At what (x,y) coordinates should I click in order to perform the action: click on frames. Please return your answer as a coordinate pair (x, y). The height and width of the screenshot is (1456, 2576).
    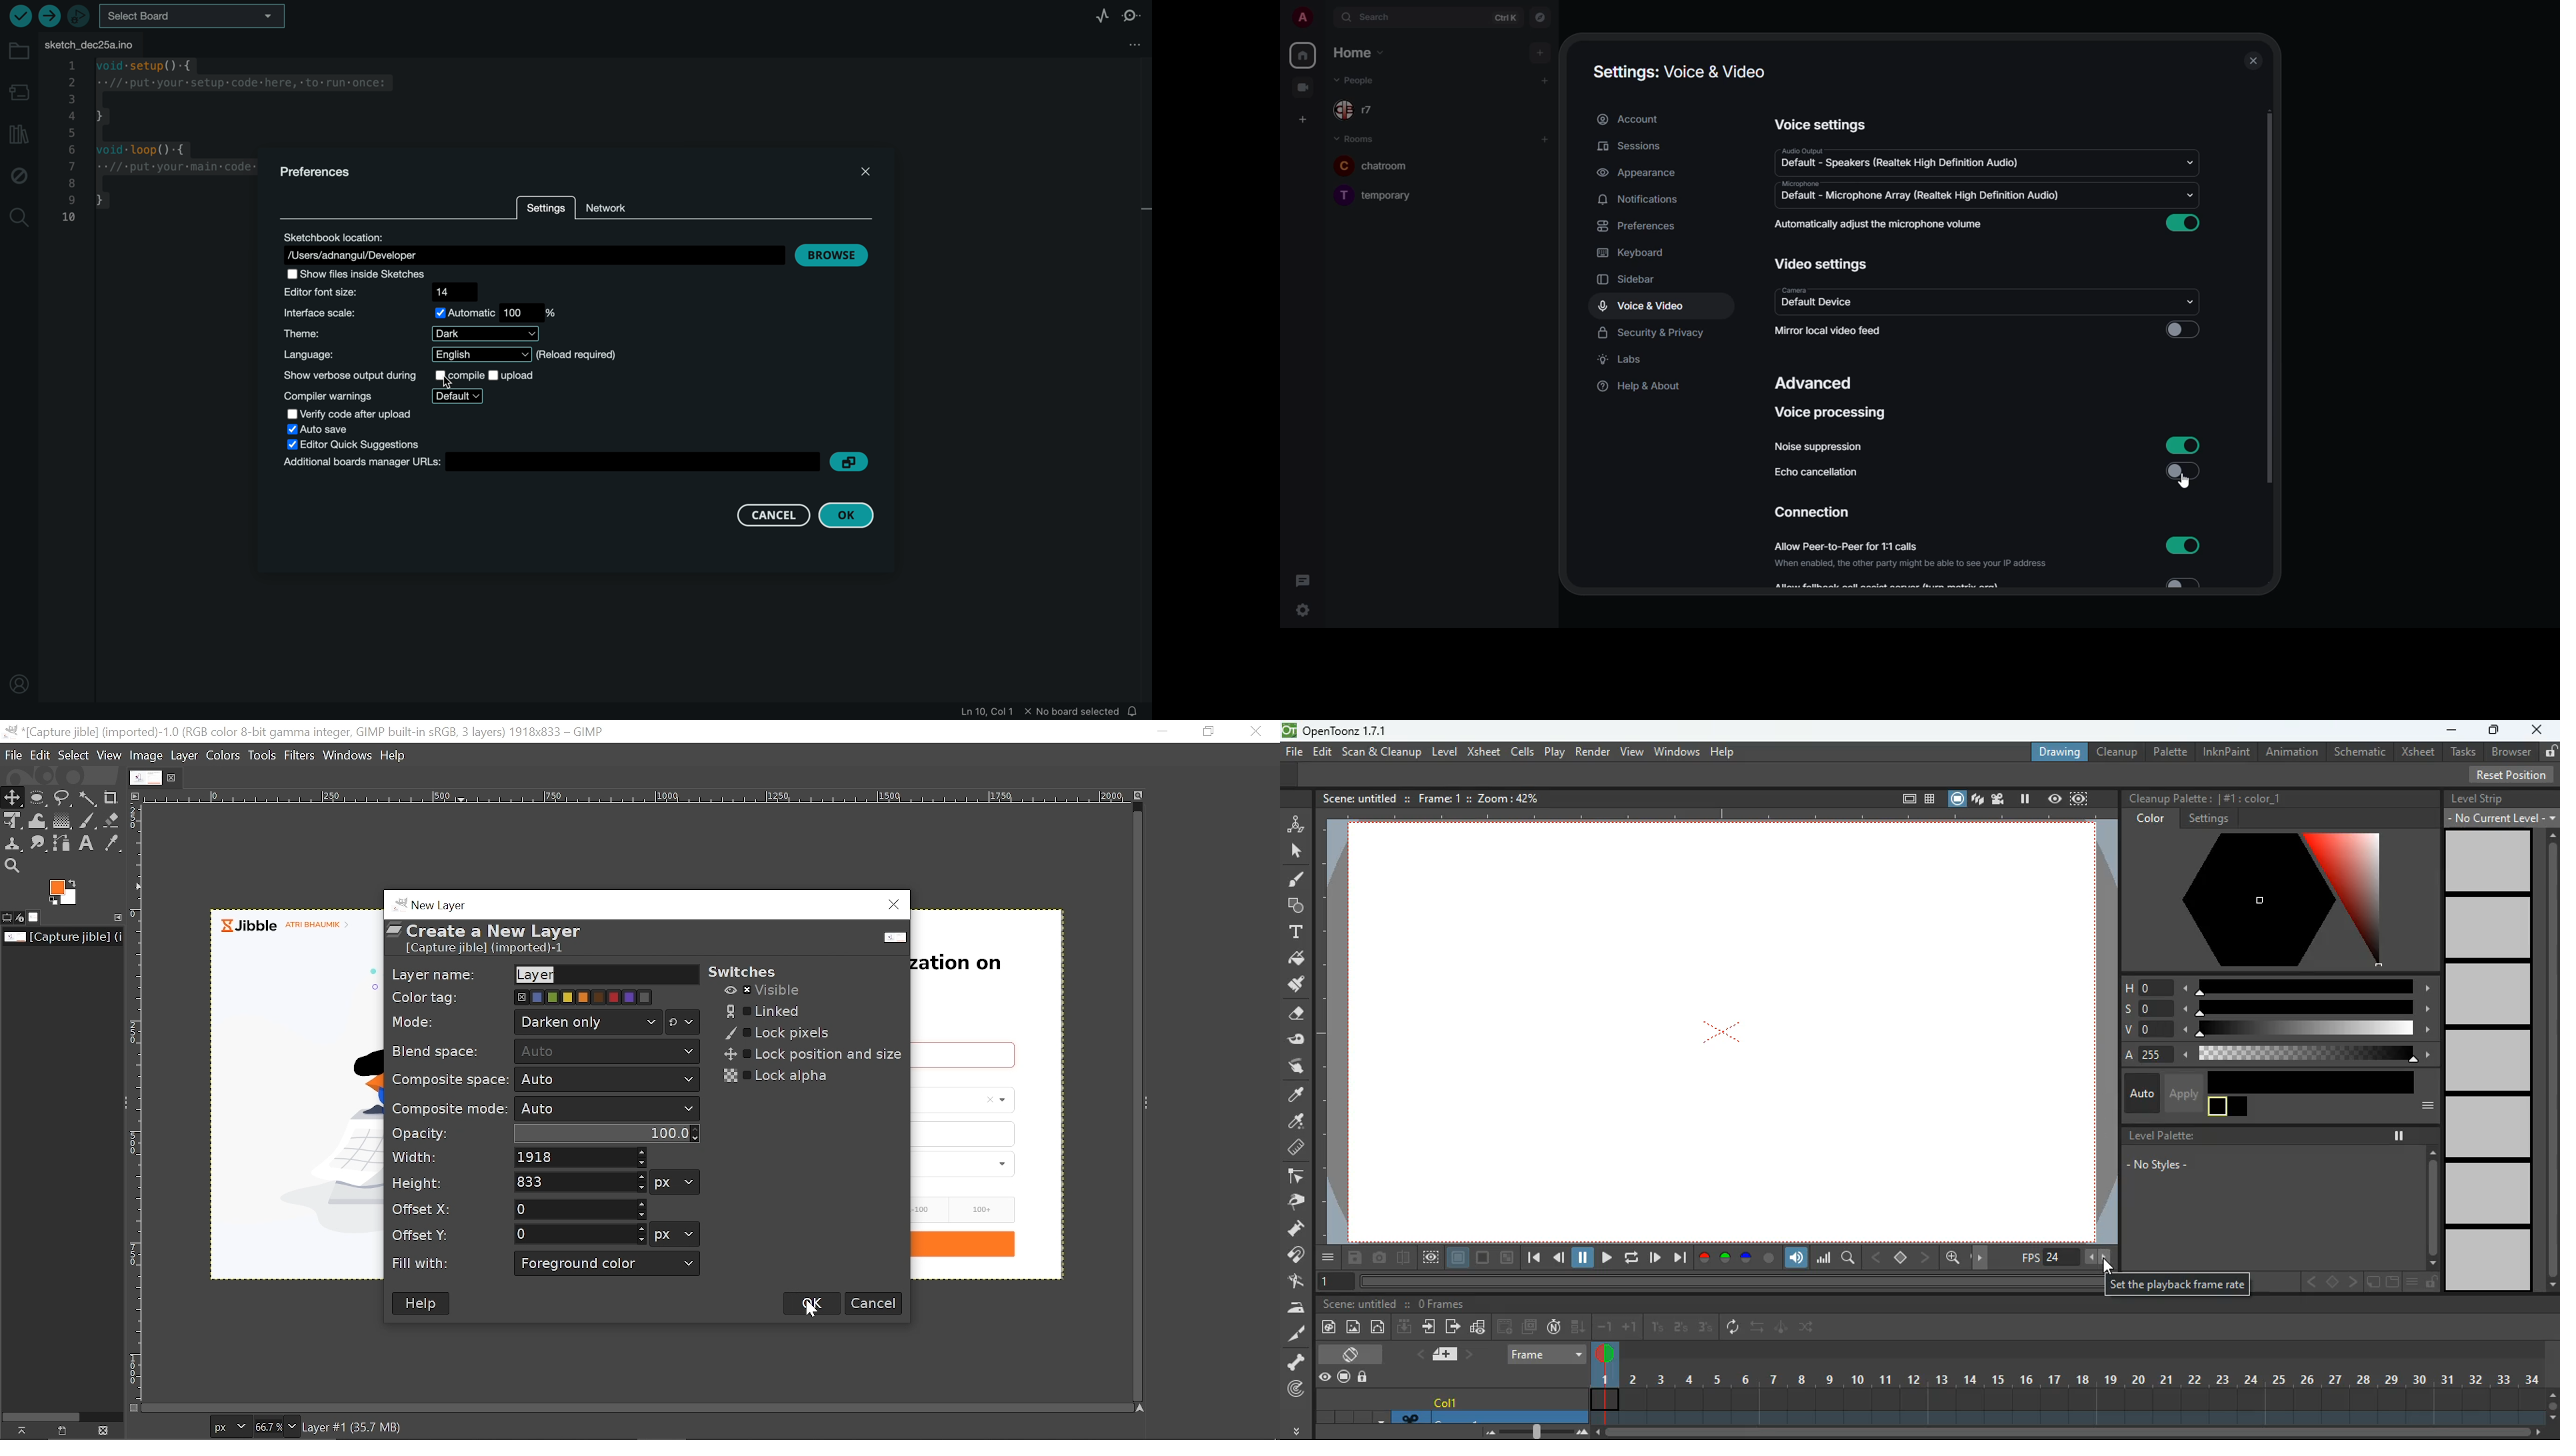
    Looking at the image, I should click on (1441, 1304).